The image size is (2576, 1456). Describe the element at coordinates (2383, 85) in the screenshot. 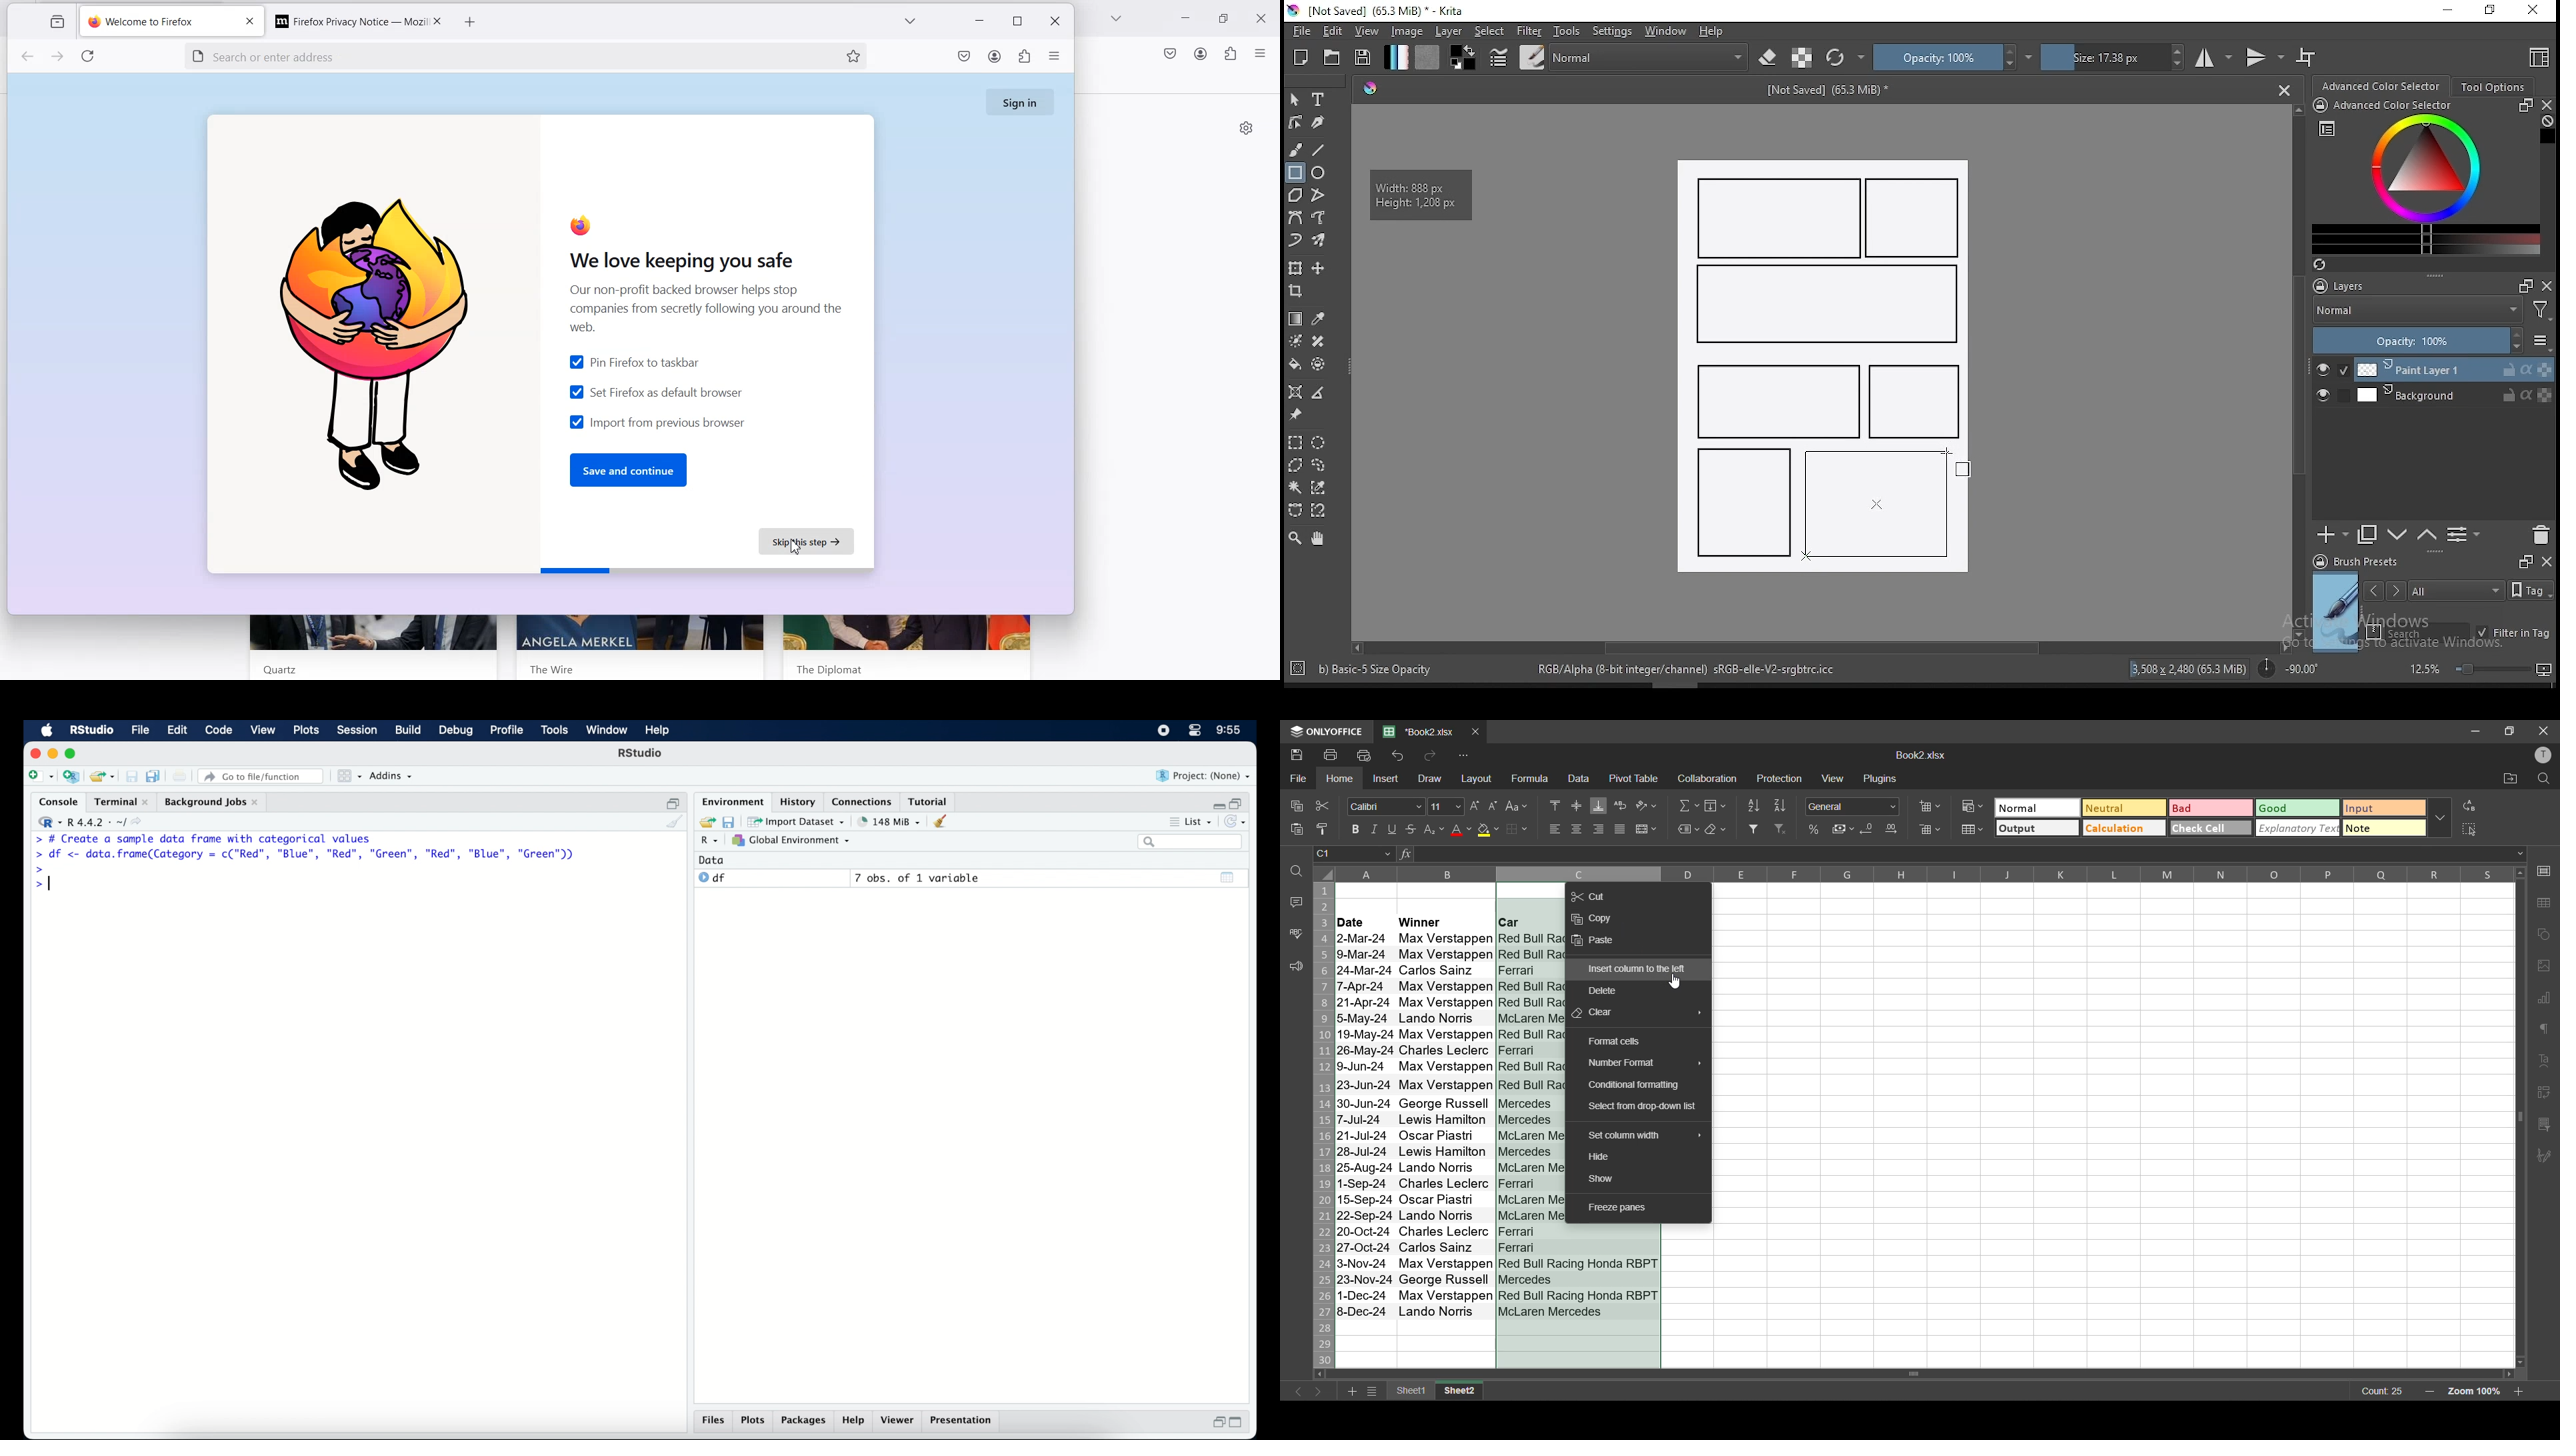

I see `advance color selector` at that location.